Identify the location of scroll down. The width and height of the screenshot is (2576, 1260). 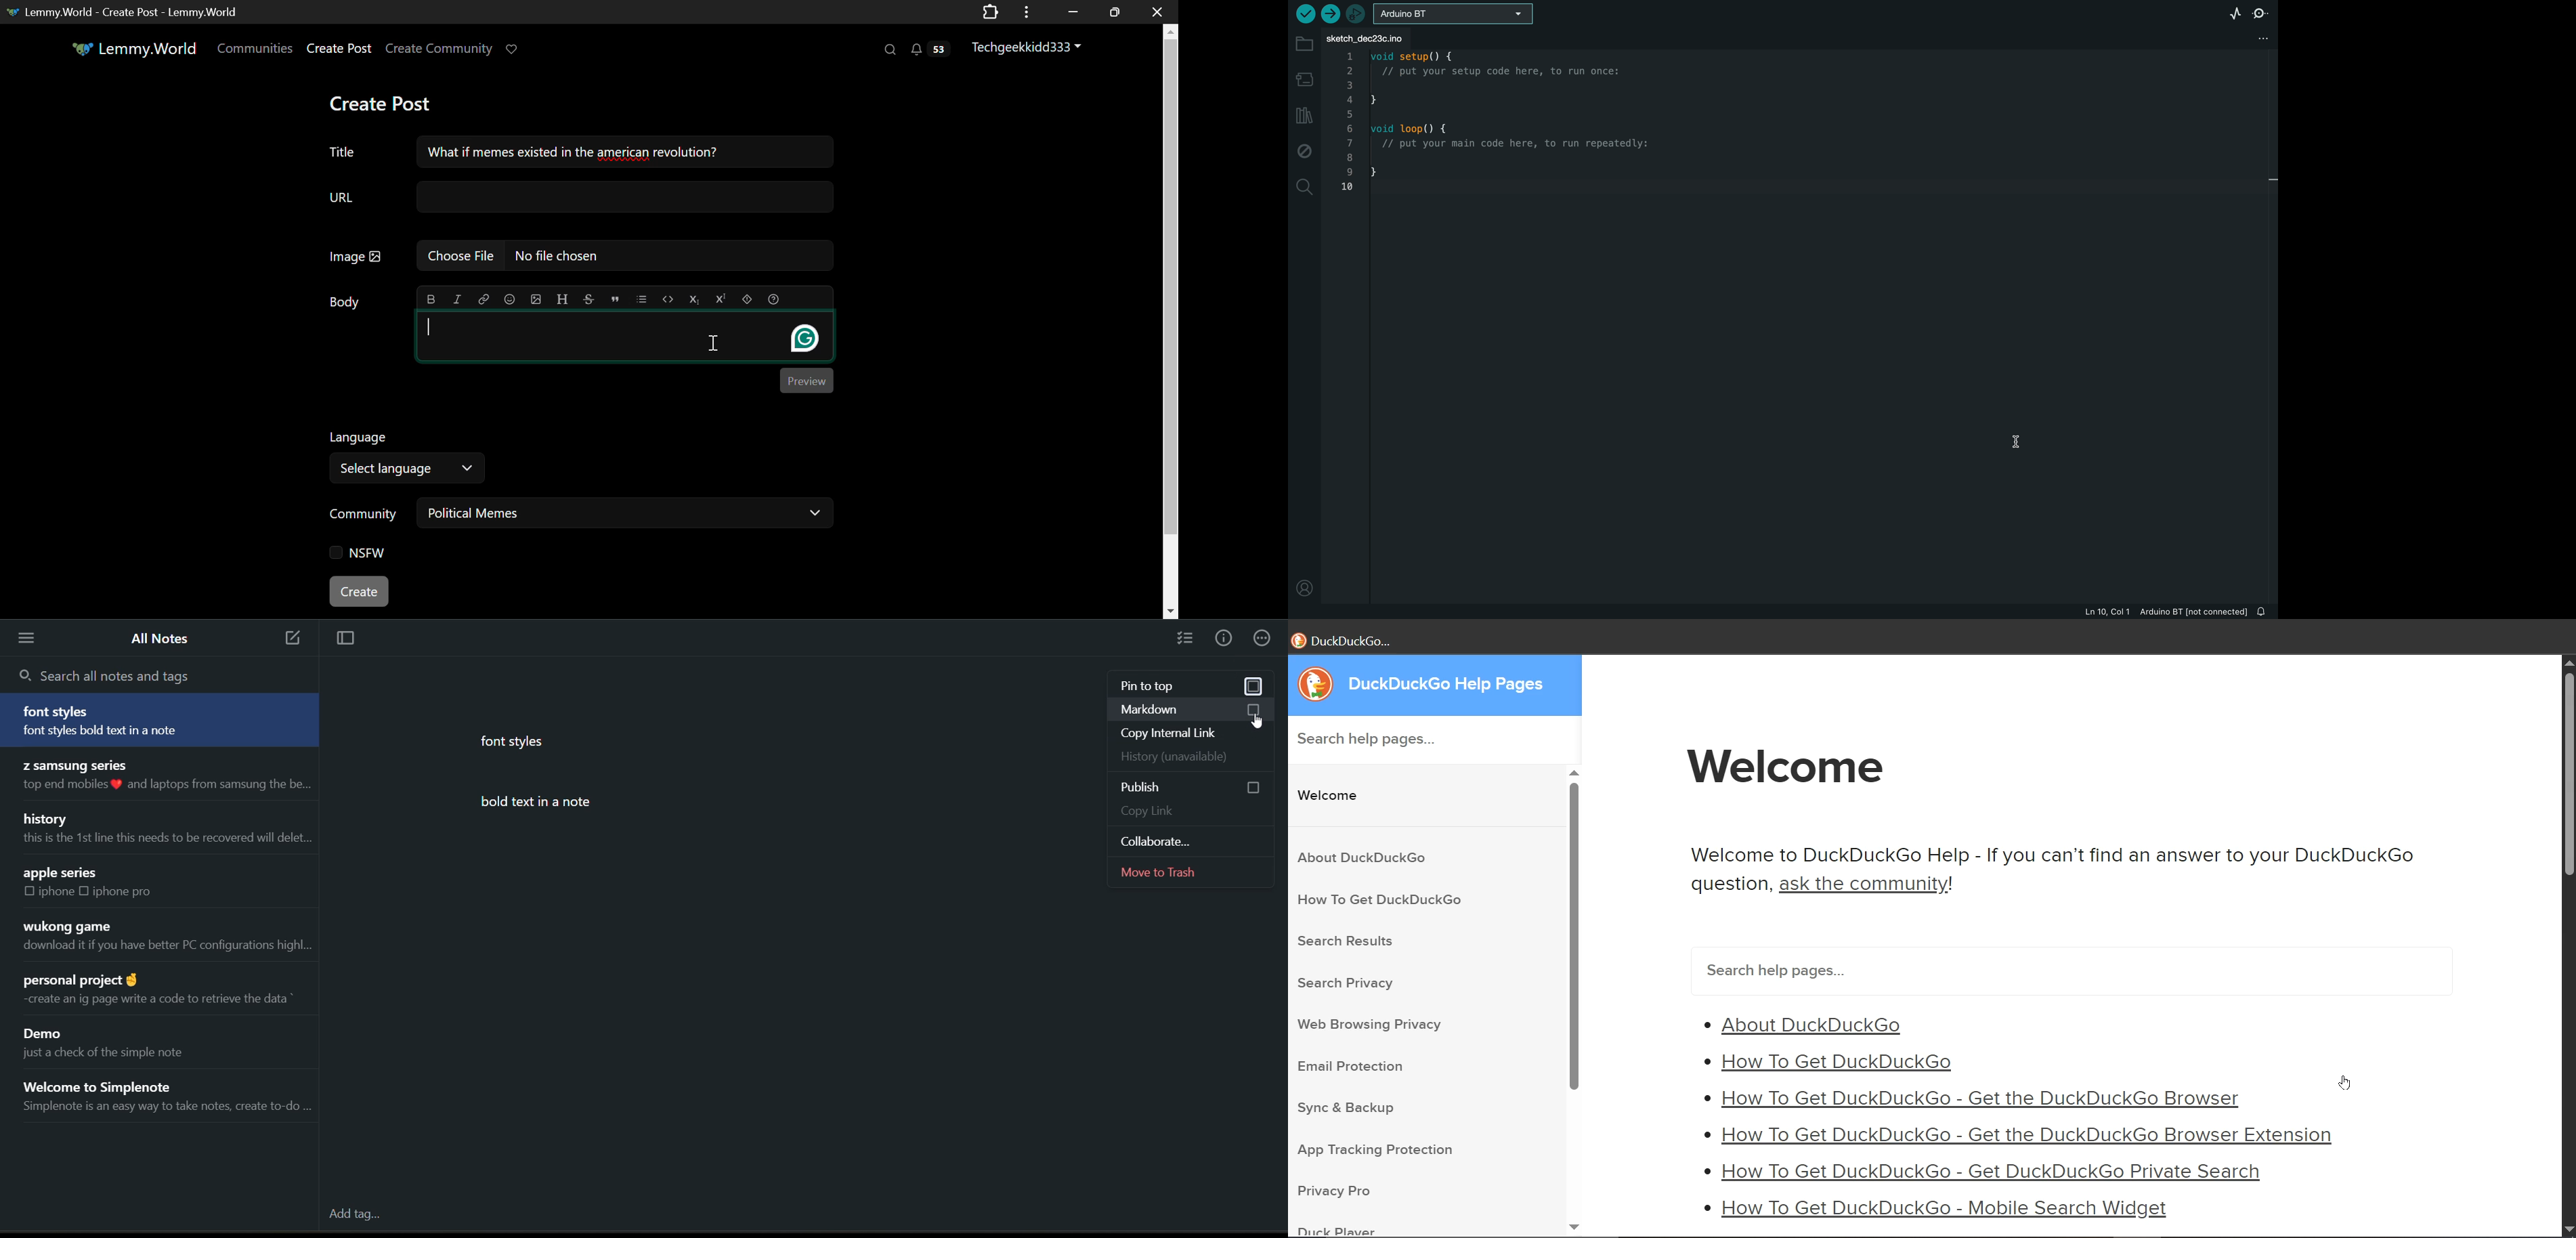
(2565, 1230).